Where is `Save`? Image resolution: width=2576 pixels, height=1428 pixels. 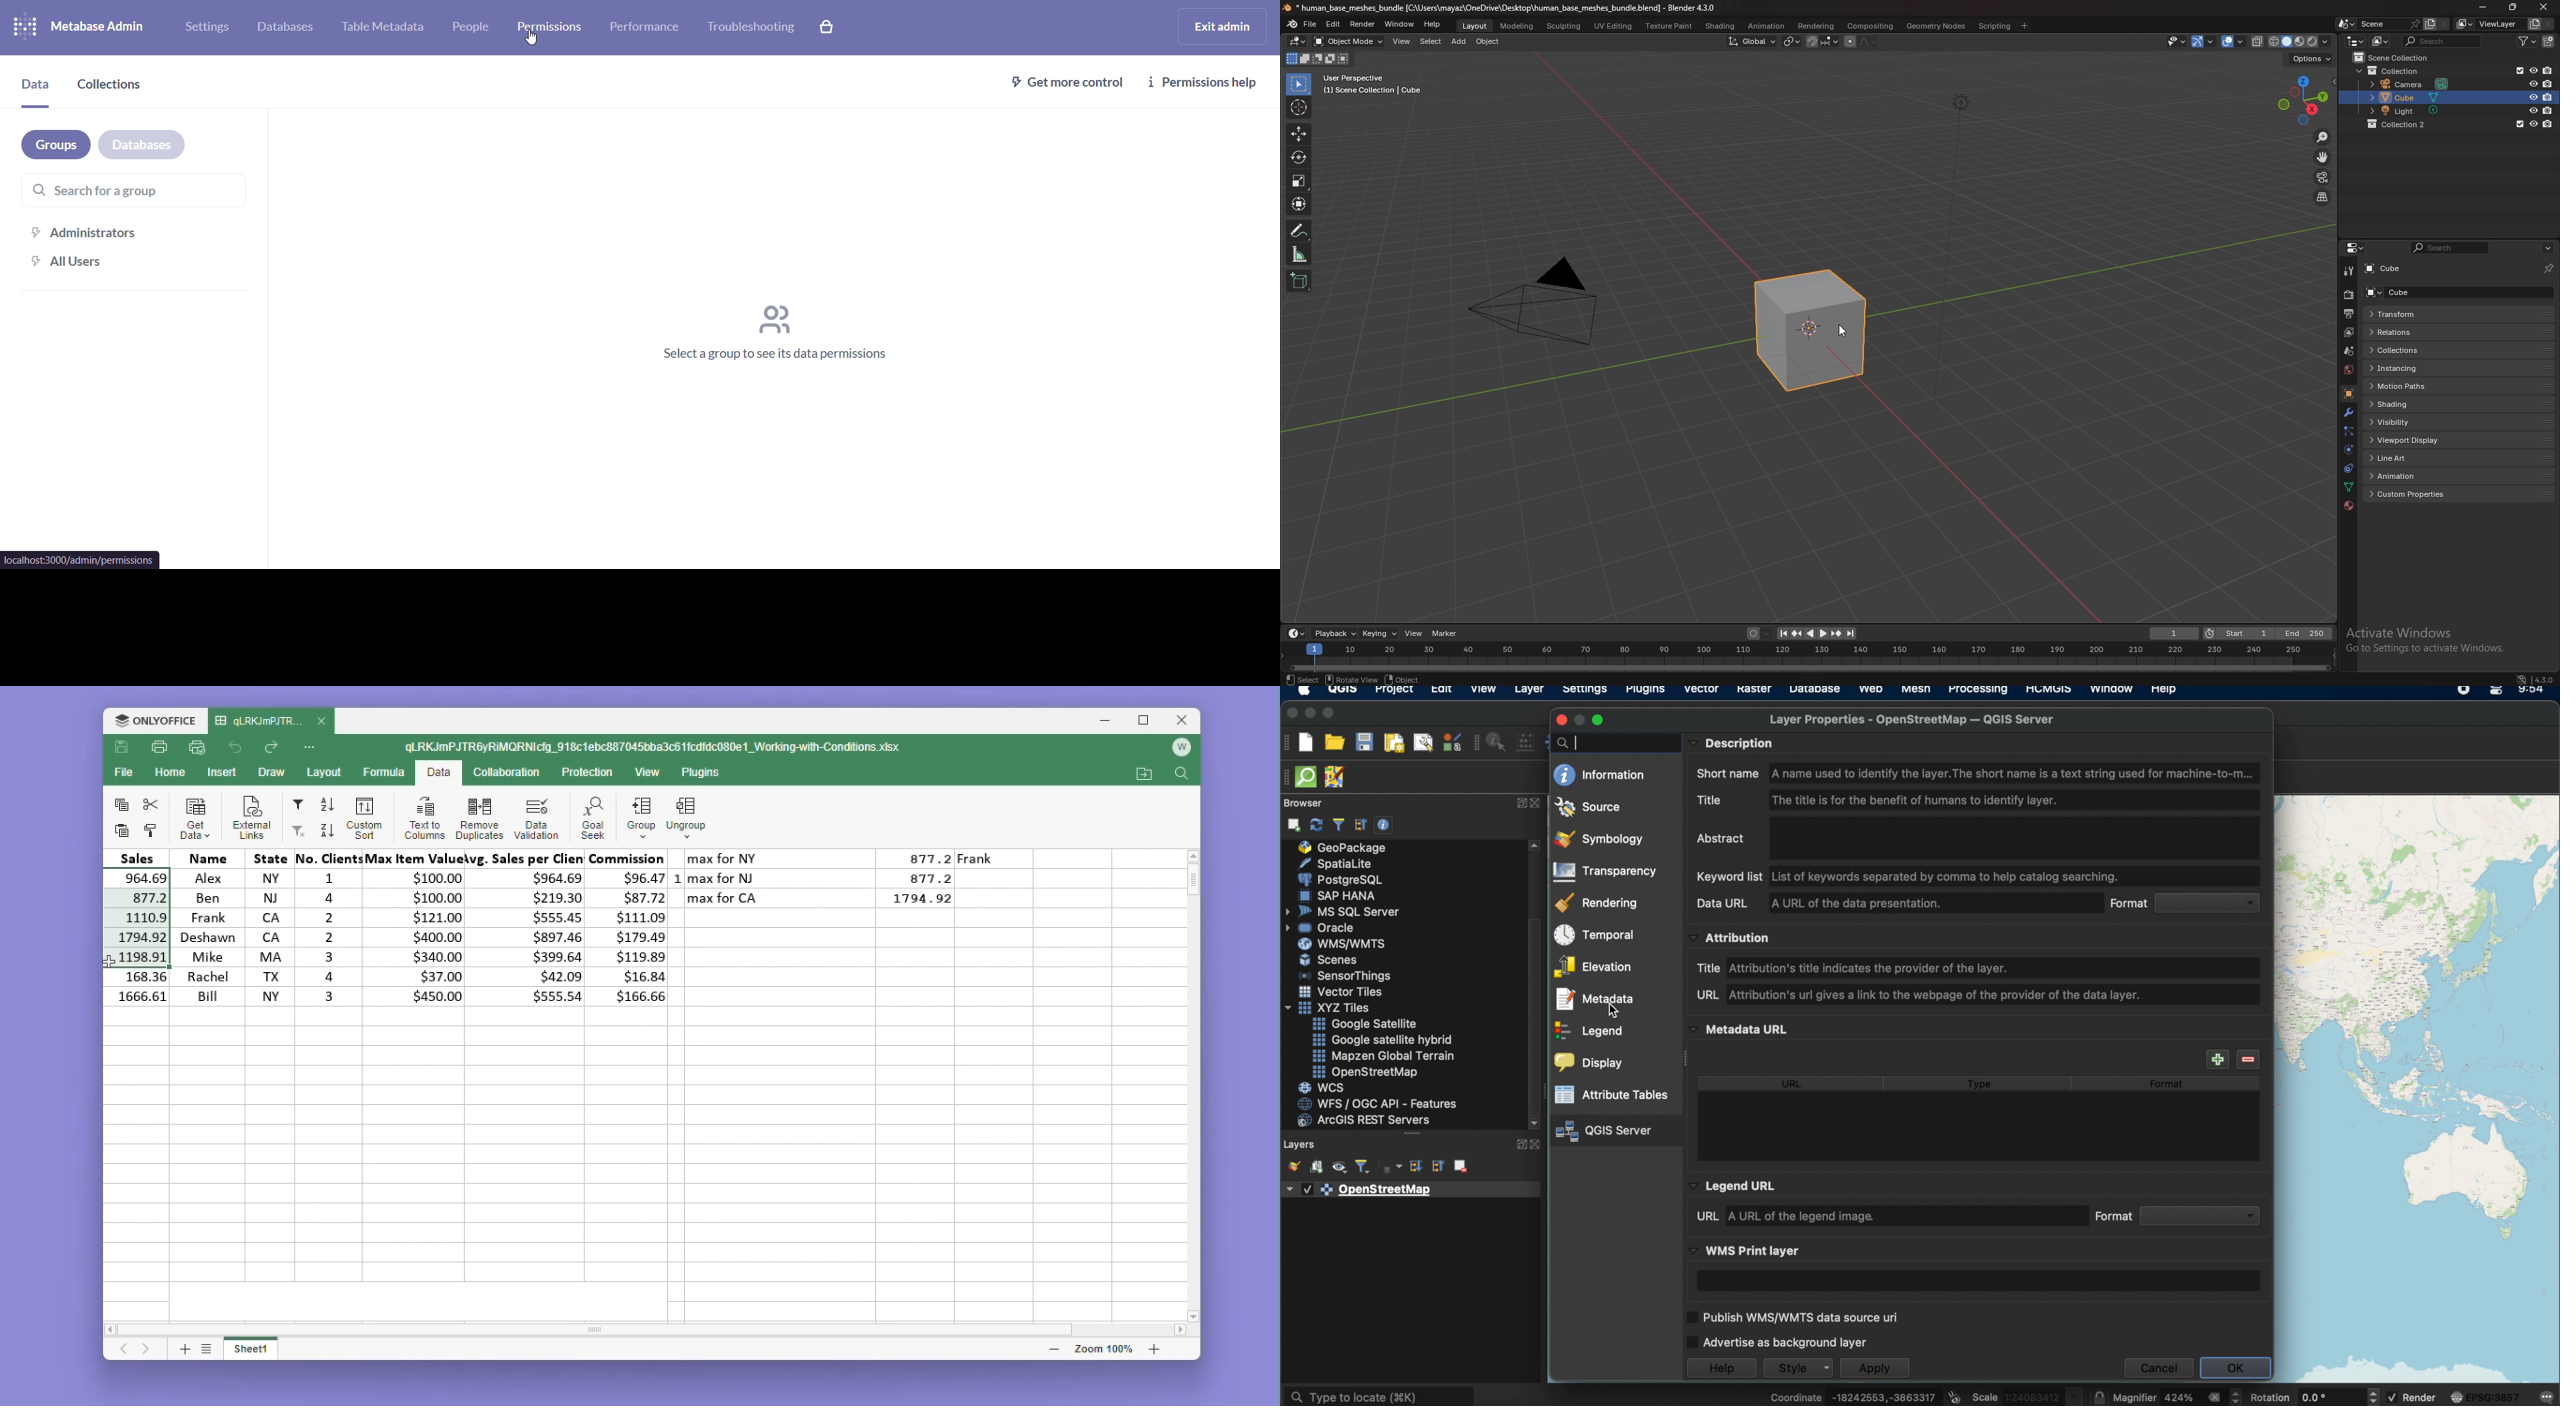 Save is located at coordinates (122, 748).